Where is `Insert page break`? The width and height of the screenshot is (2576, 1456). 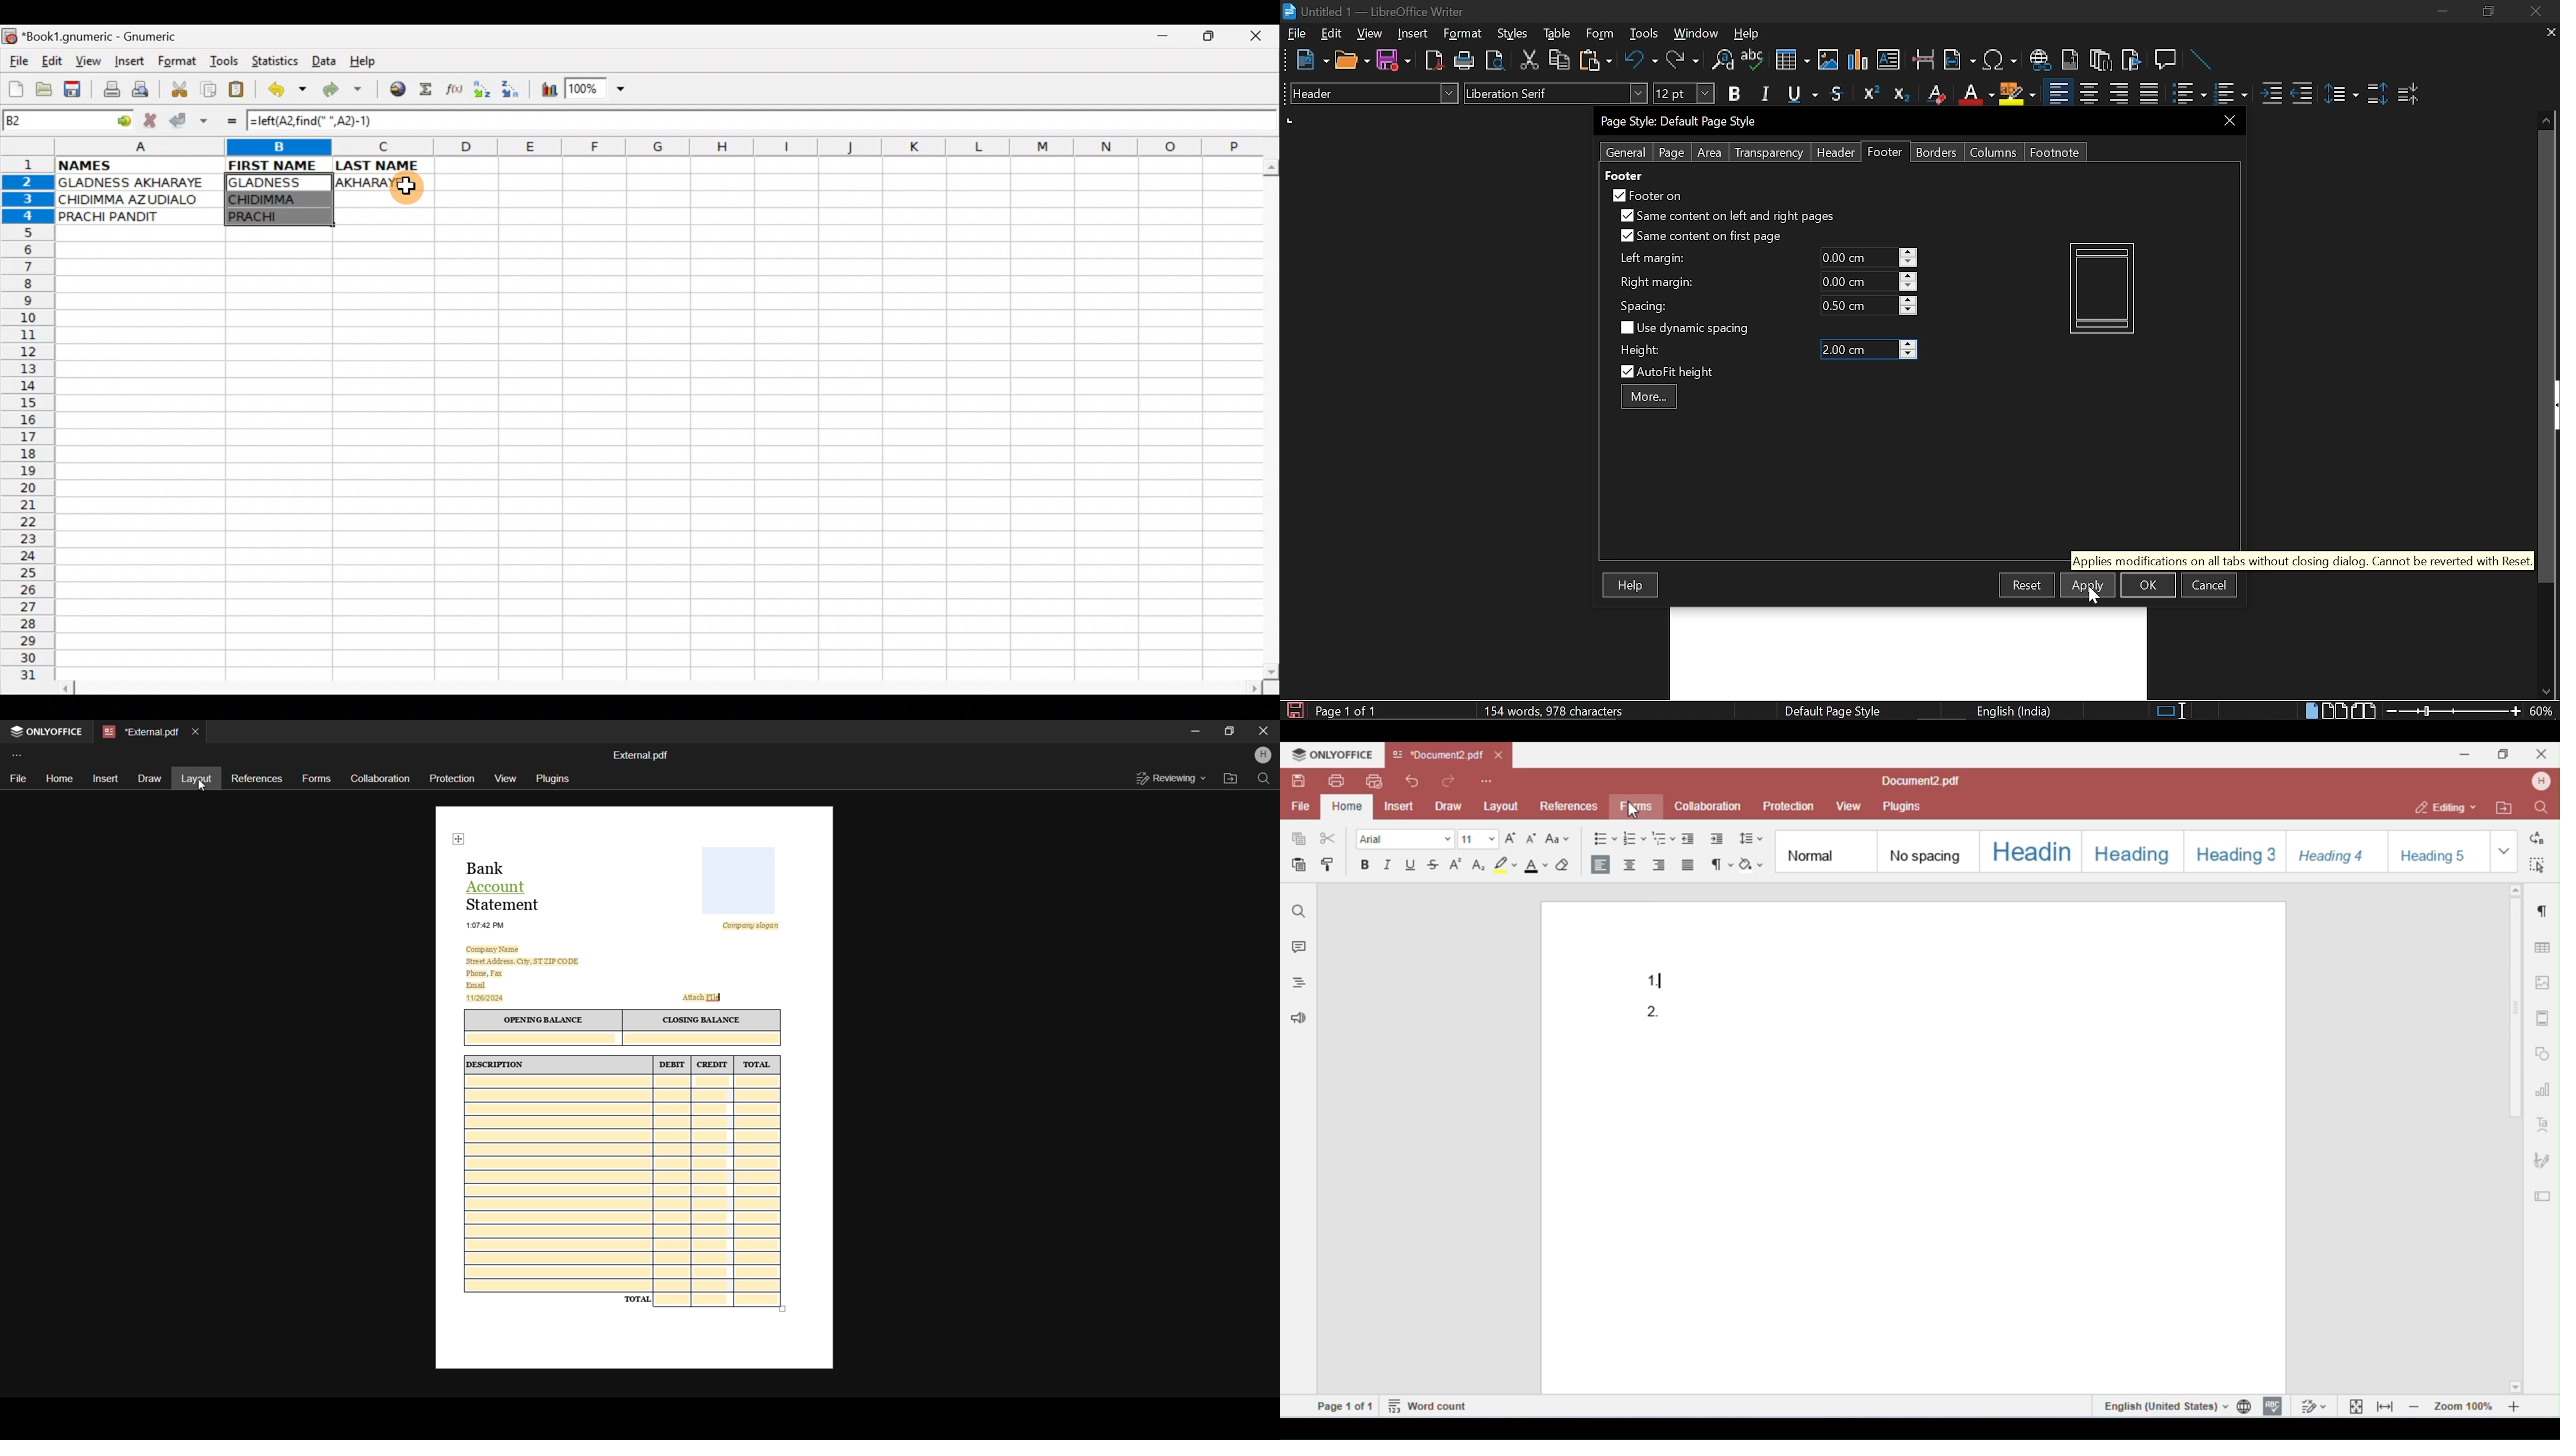 Insert page break is located at coordinates (1922, 60).